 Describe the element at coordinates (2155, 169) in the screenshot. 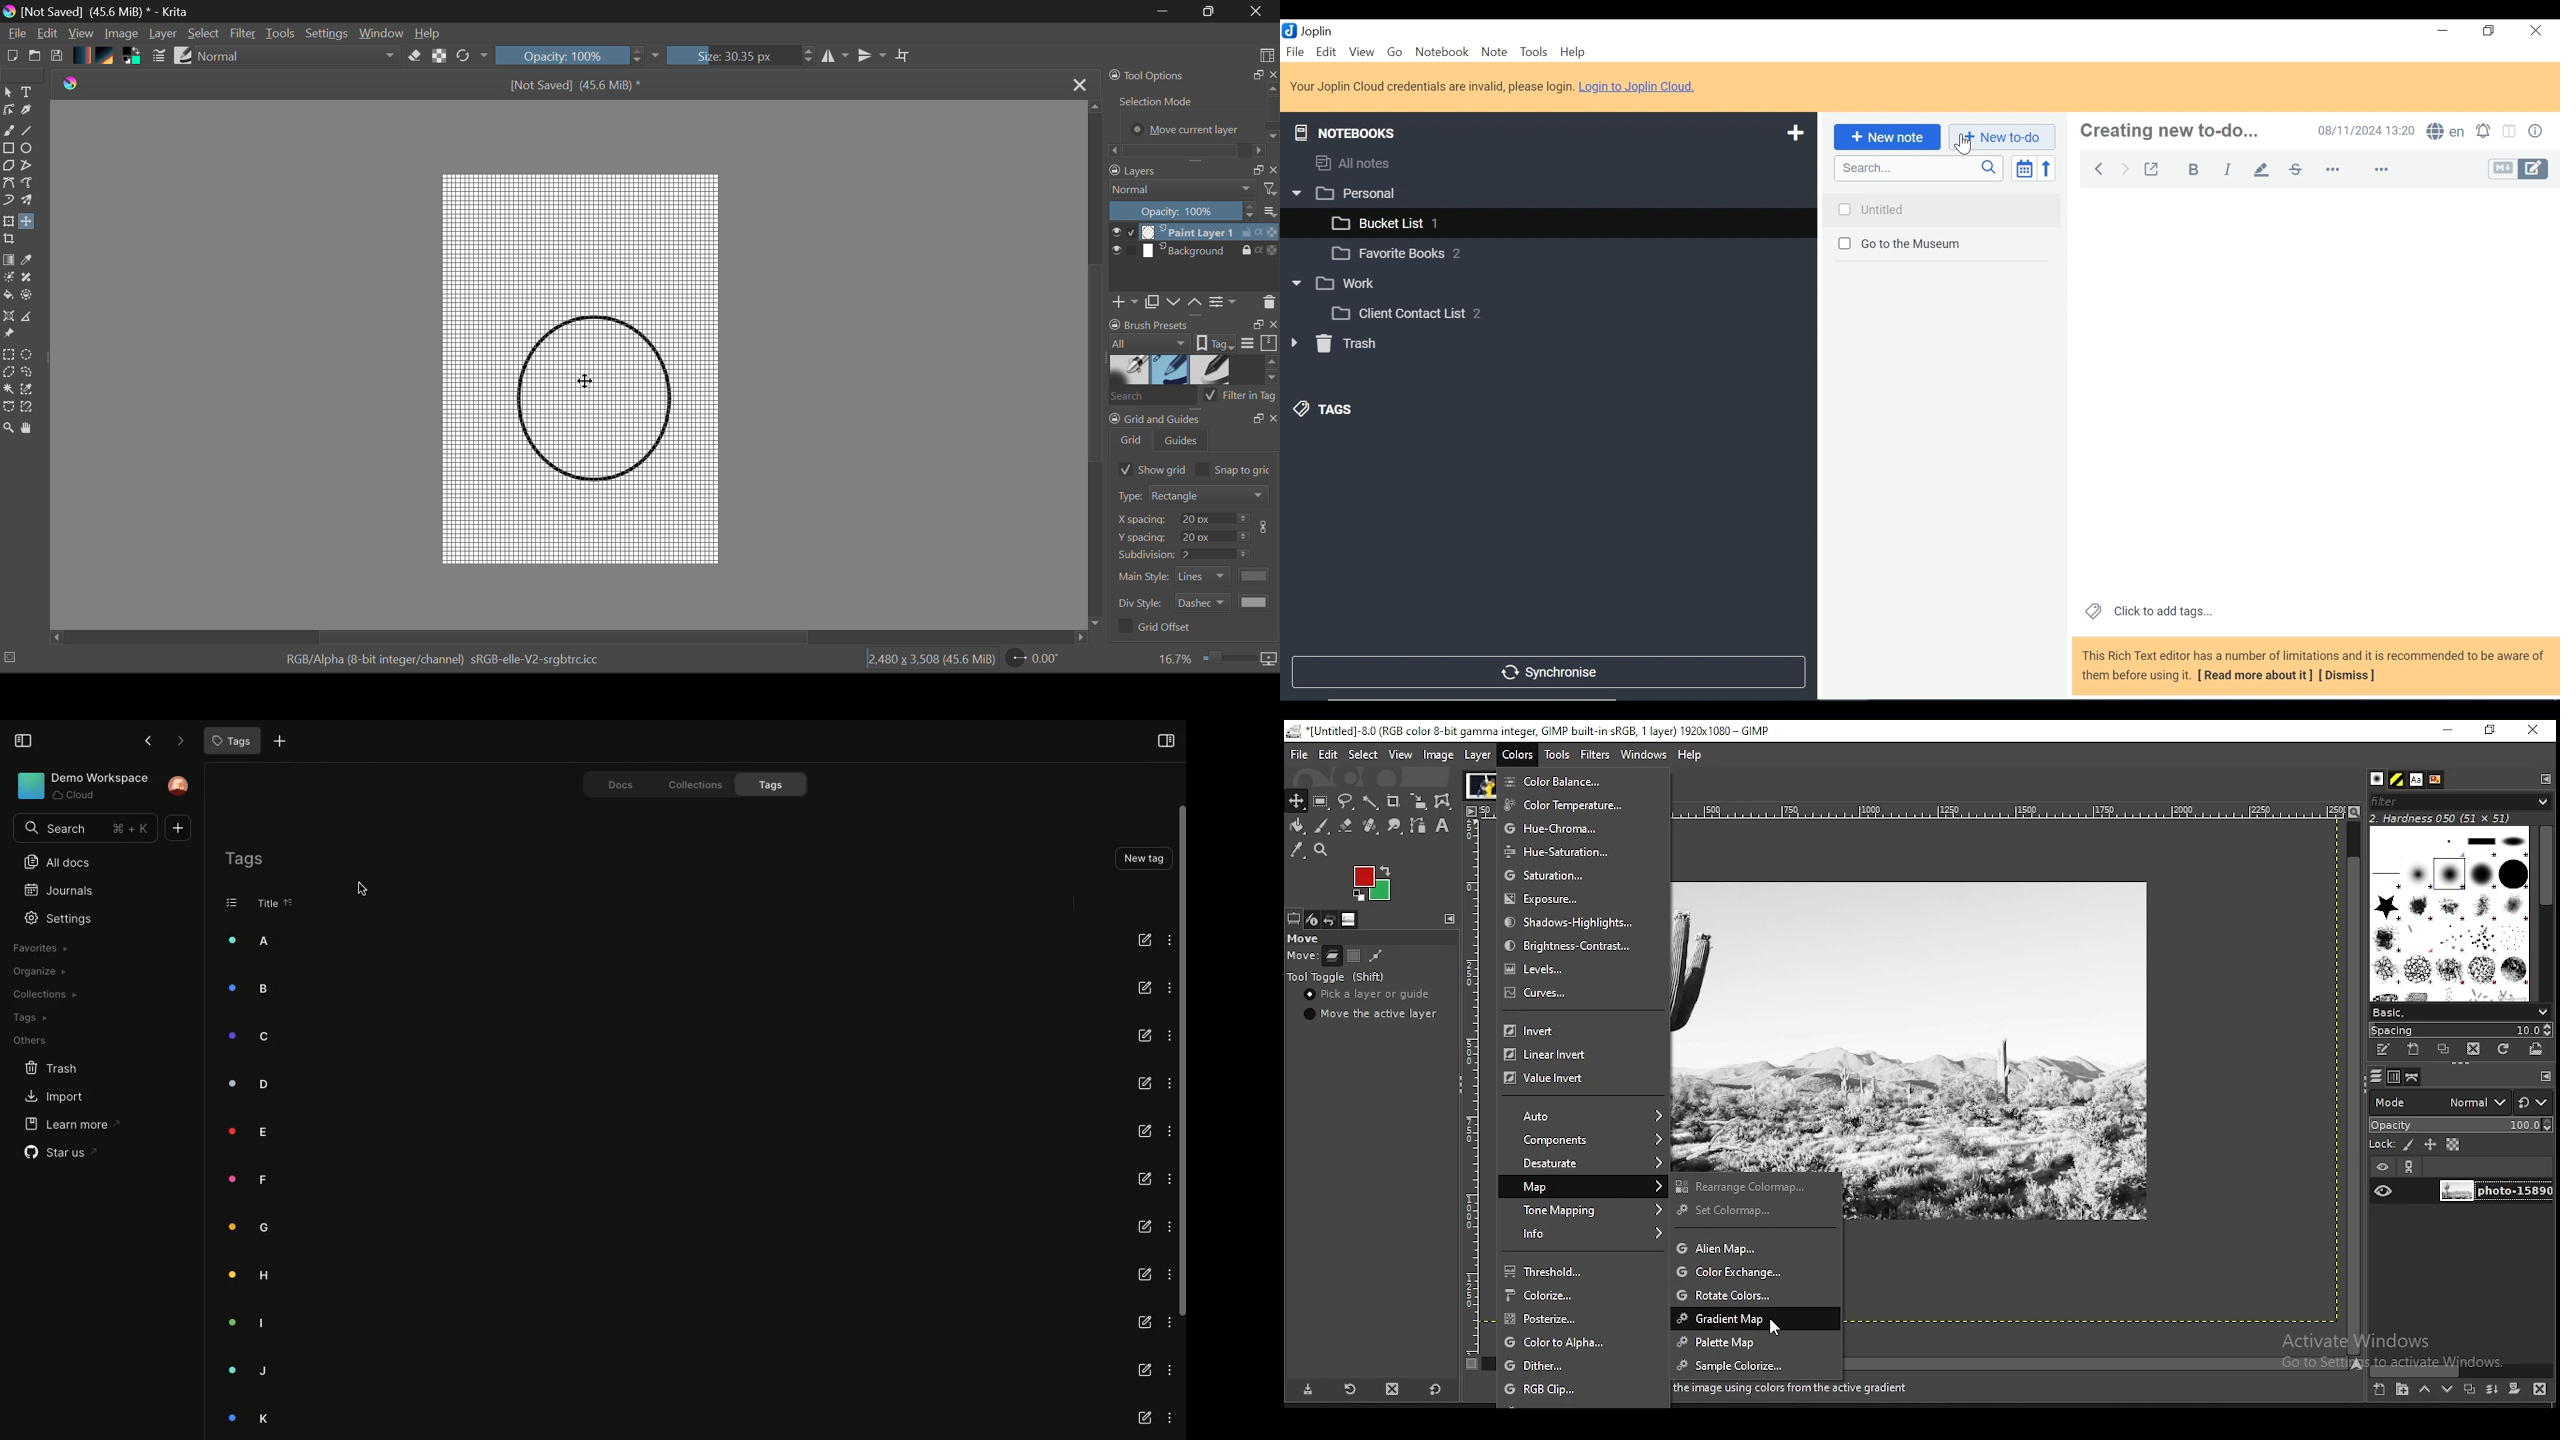

I see `Toggle External editing` at that location.